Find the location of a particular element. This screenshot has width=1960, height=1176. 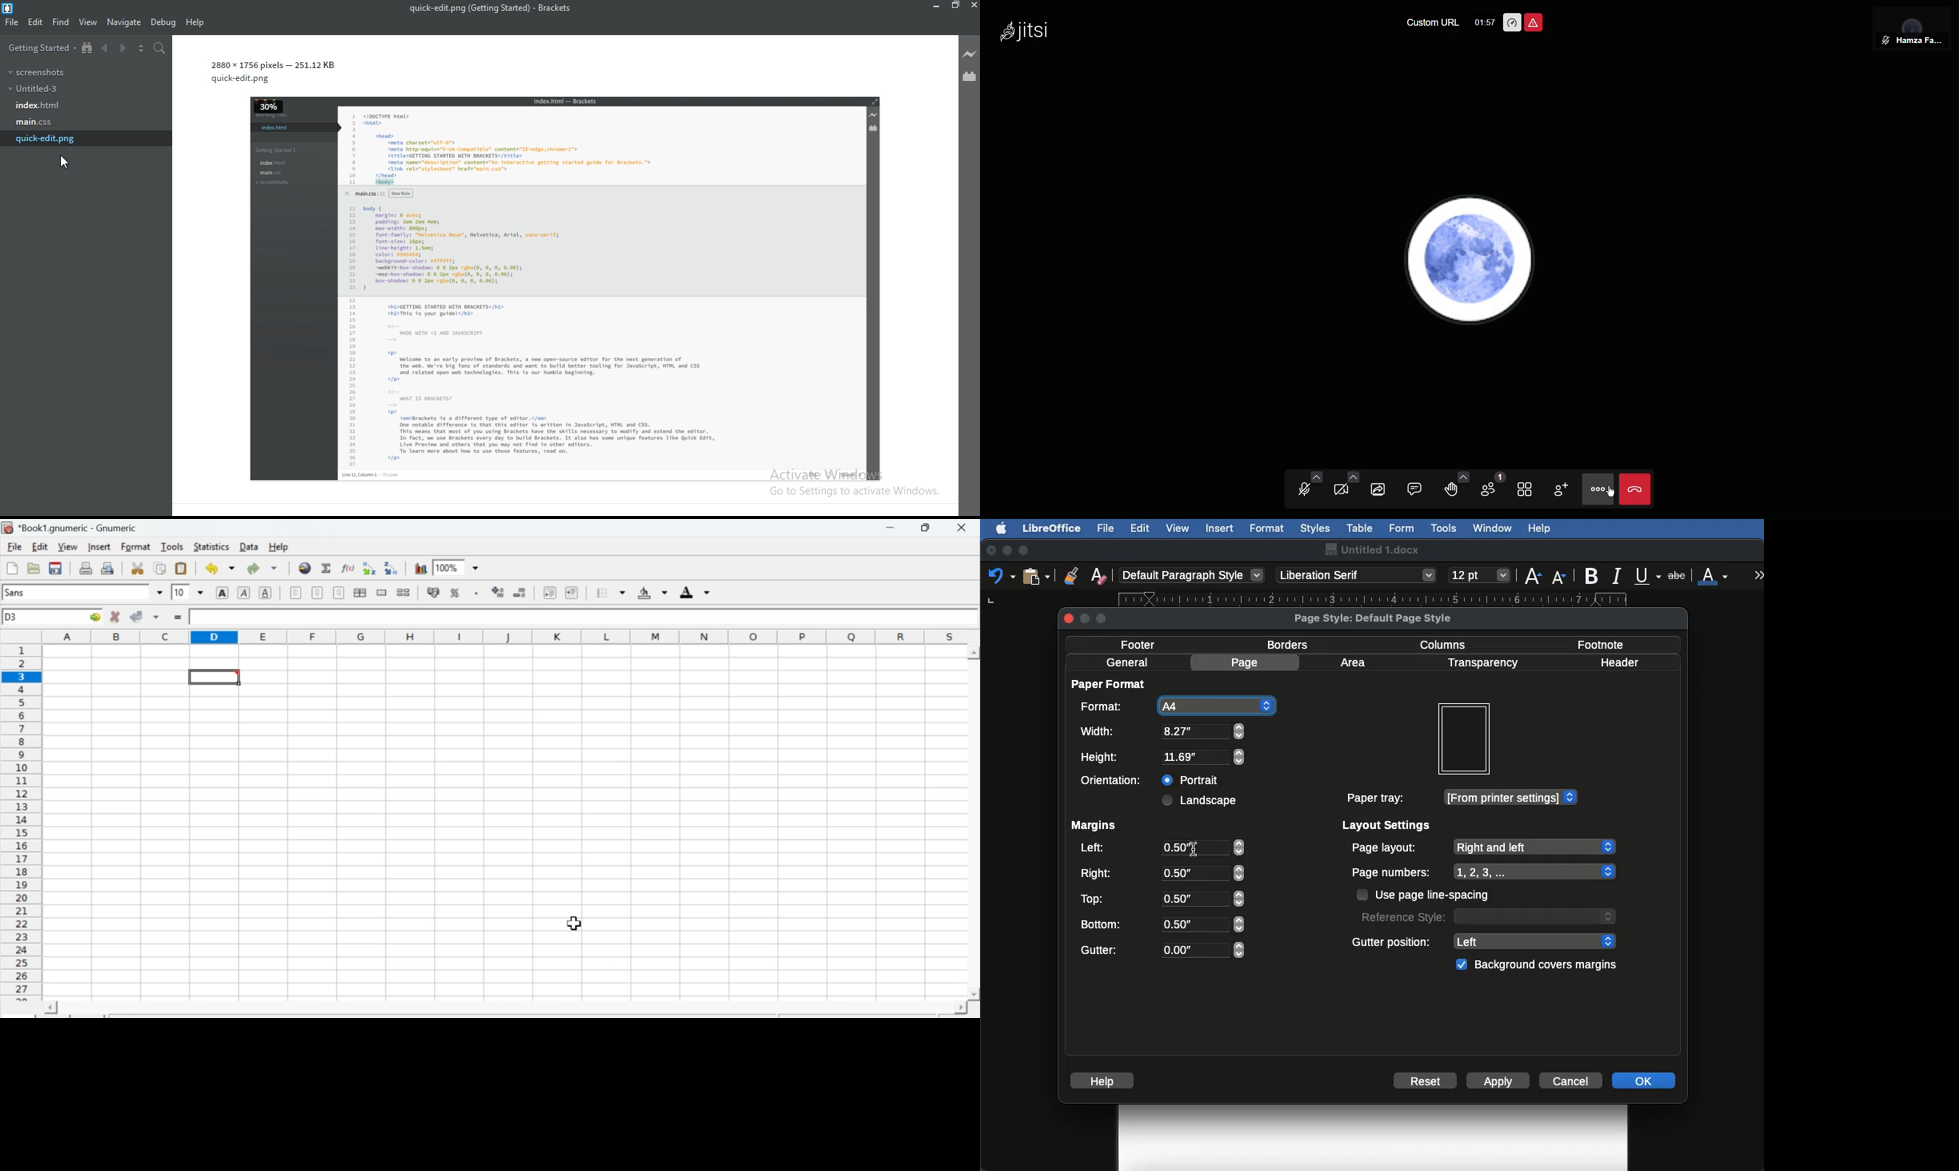

Undo is located at coordinates (1001, 575).